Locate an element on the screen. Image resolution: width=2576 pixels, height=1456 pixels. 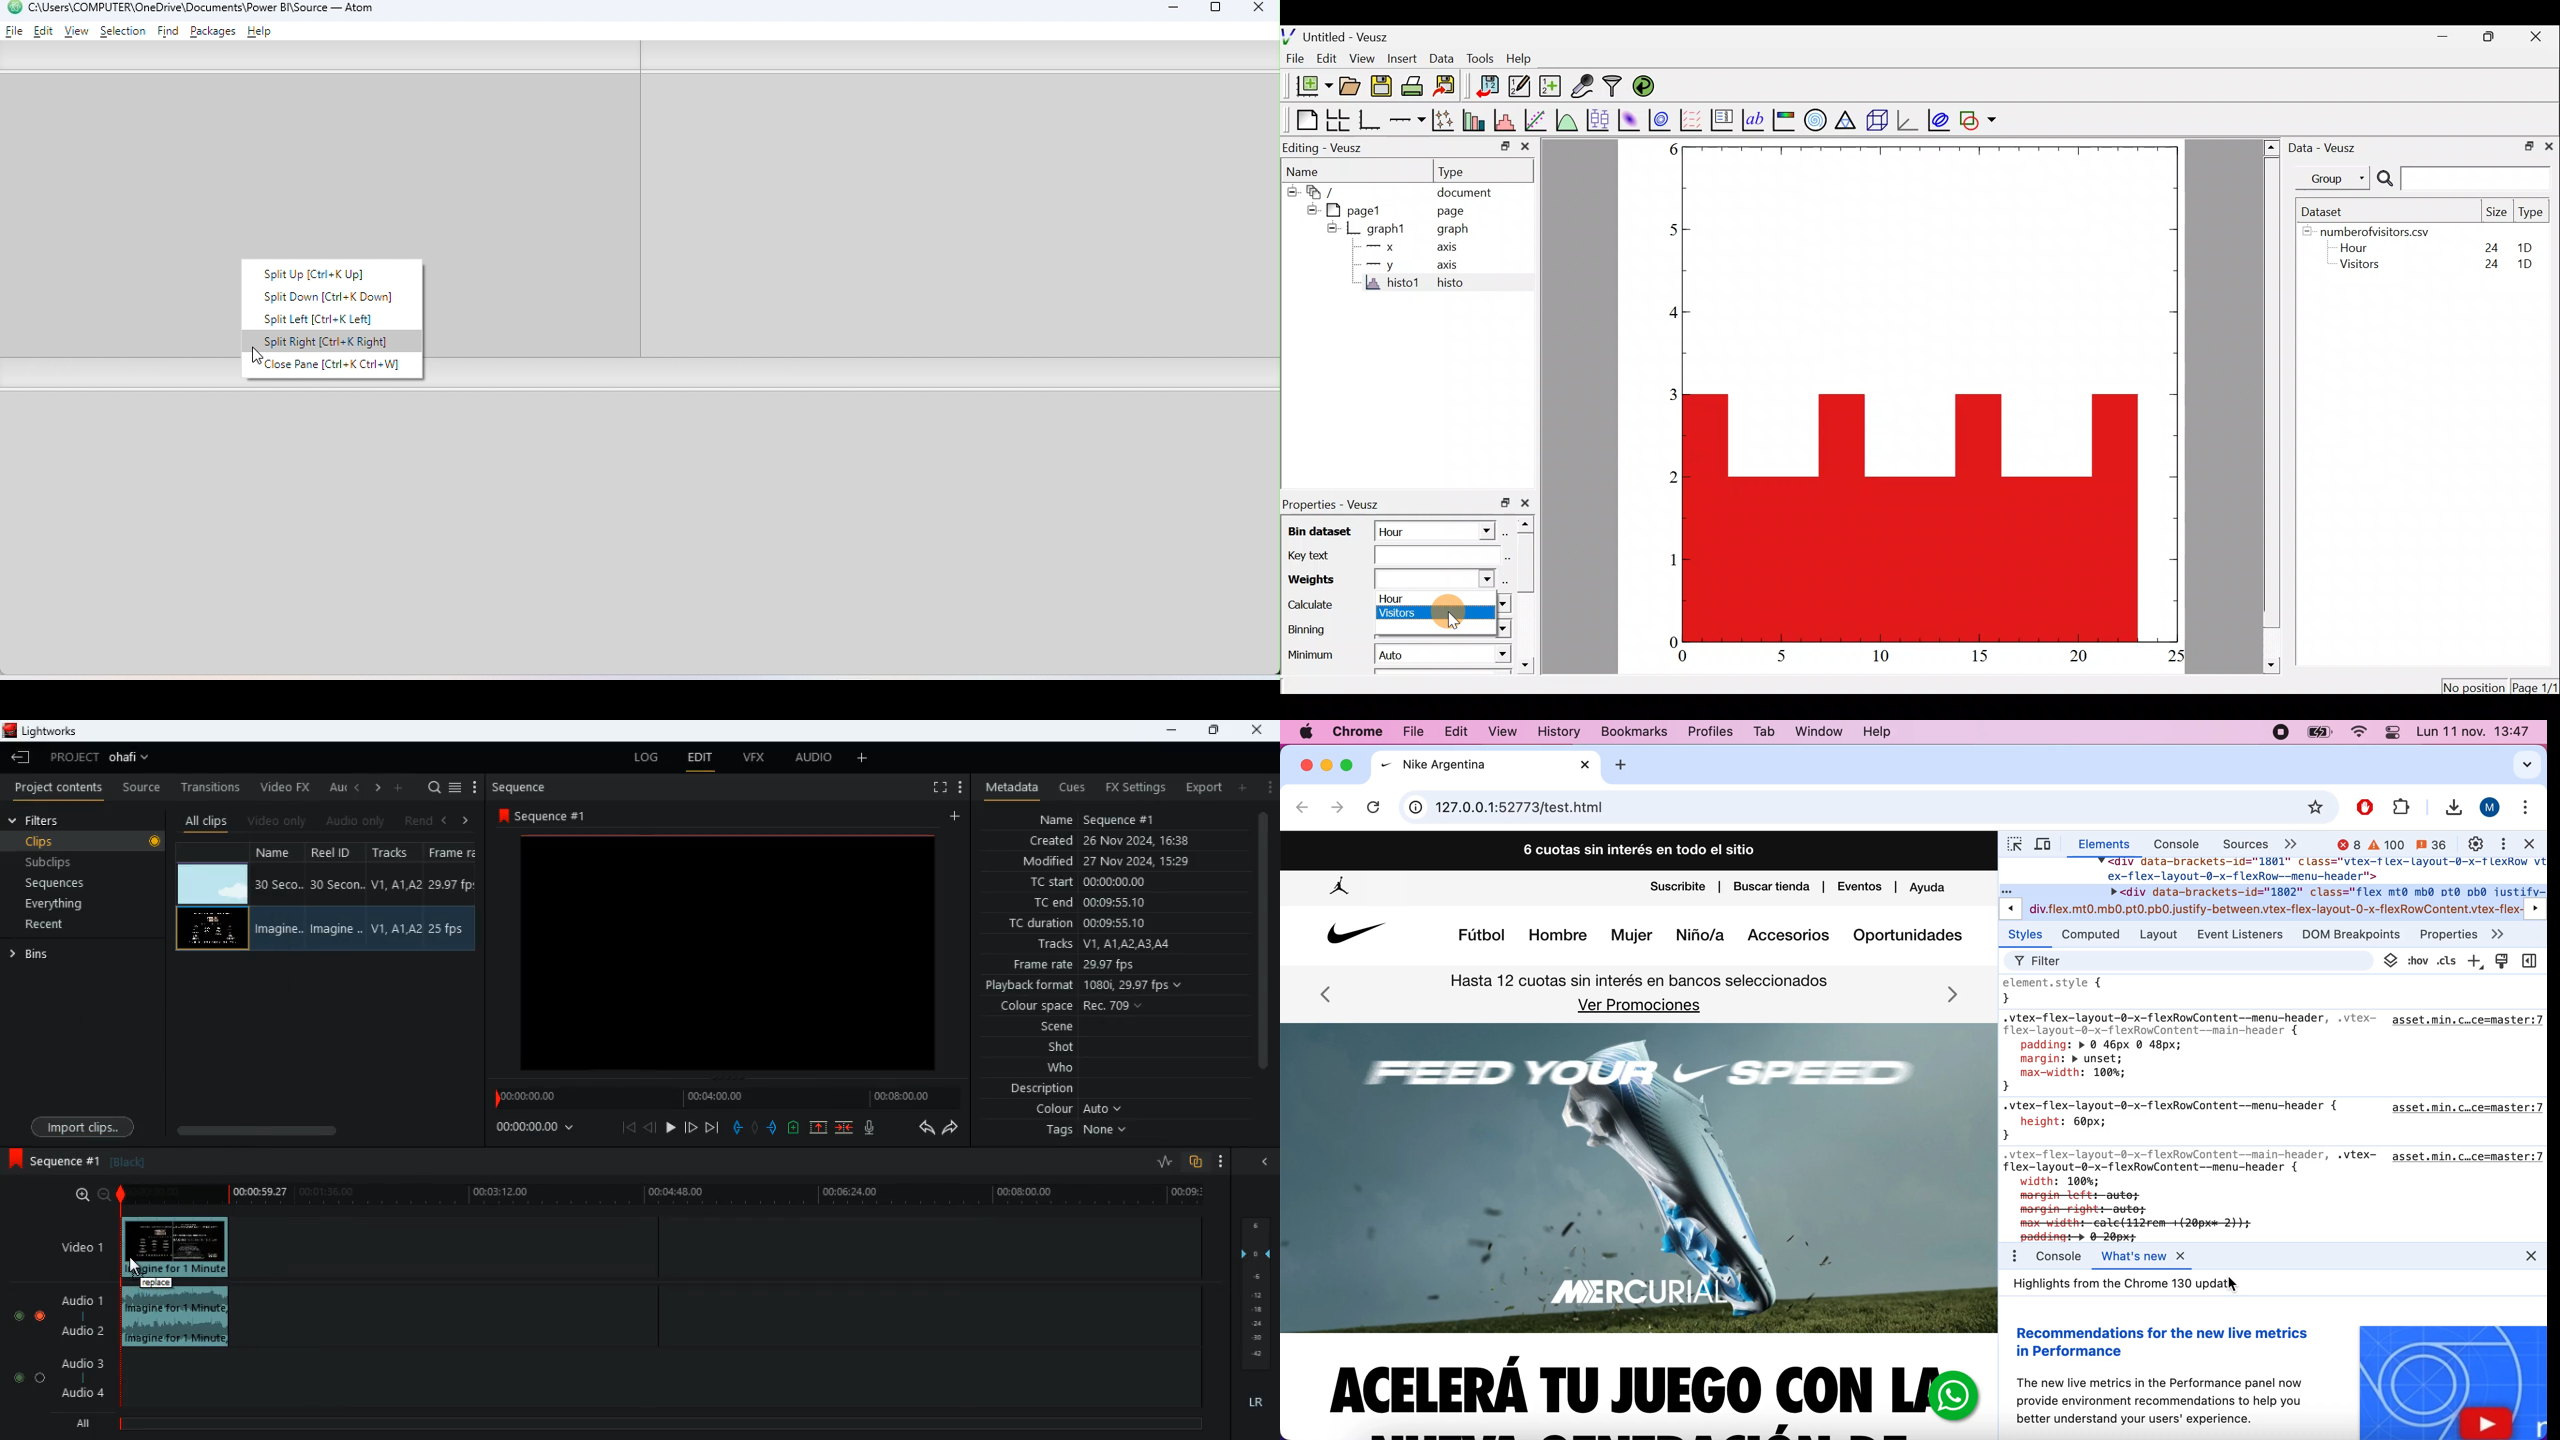
more tabs is located at coordinates (2294, 843).